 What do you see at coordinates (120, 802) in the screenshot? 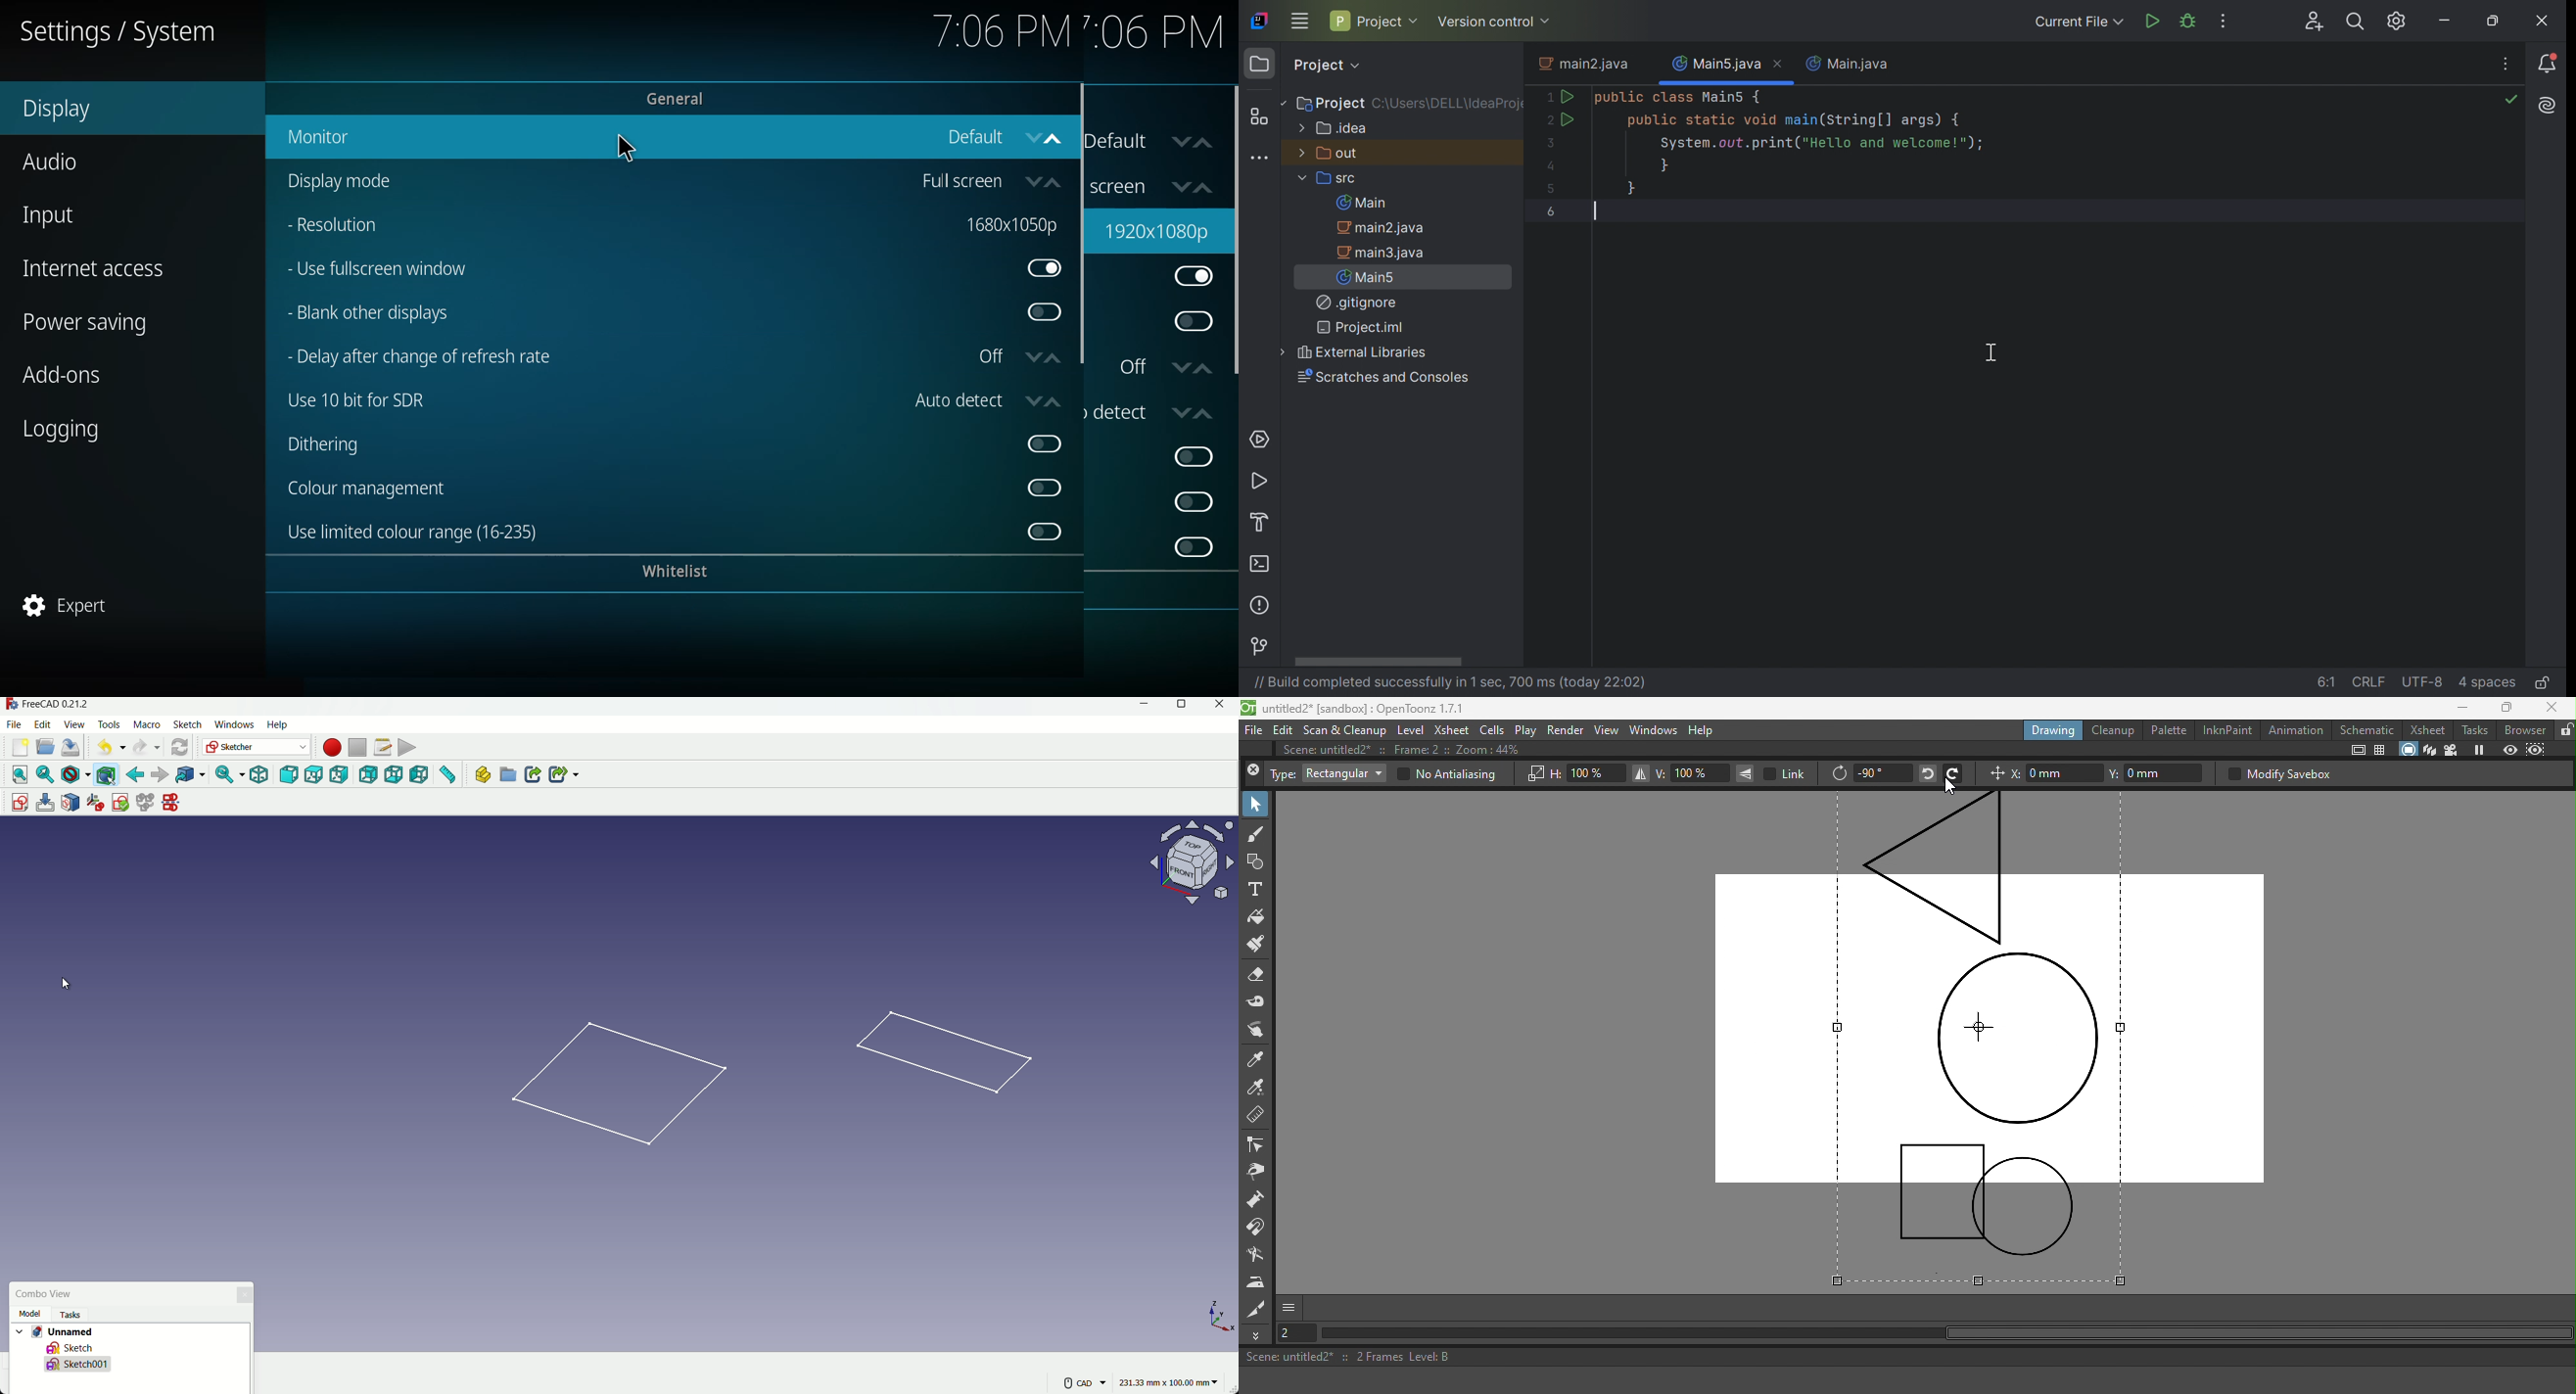
I see `validate sketches` at bounding box center [120, 802].